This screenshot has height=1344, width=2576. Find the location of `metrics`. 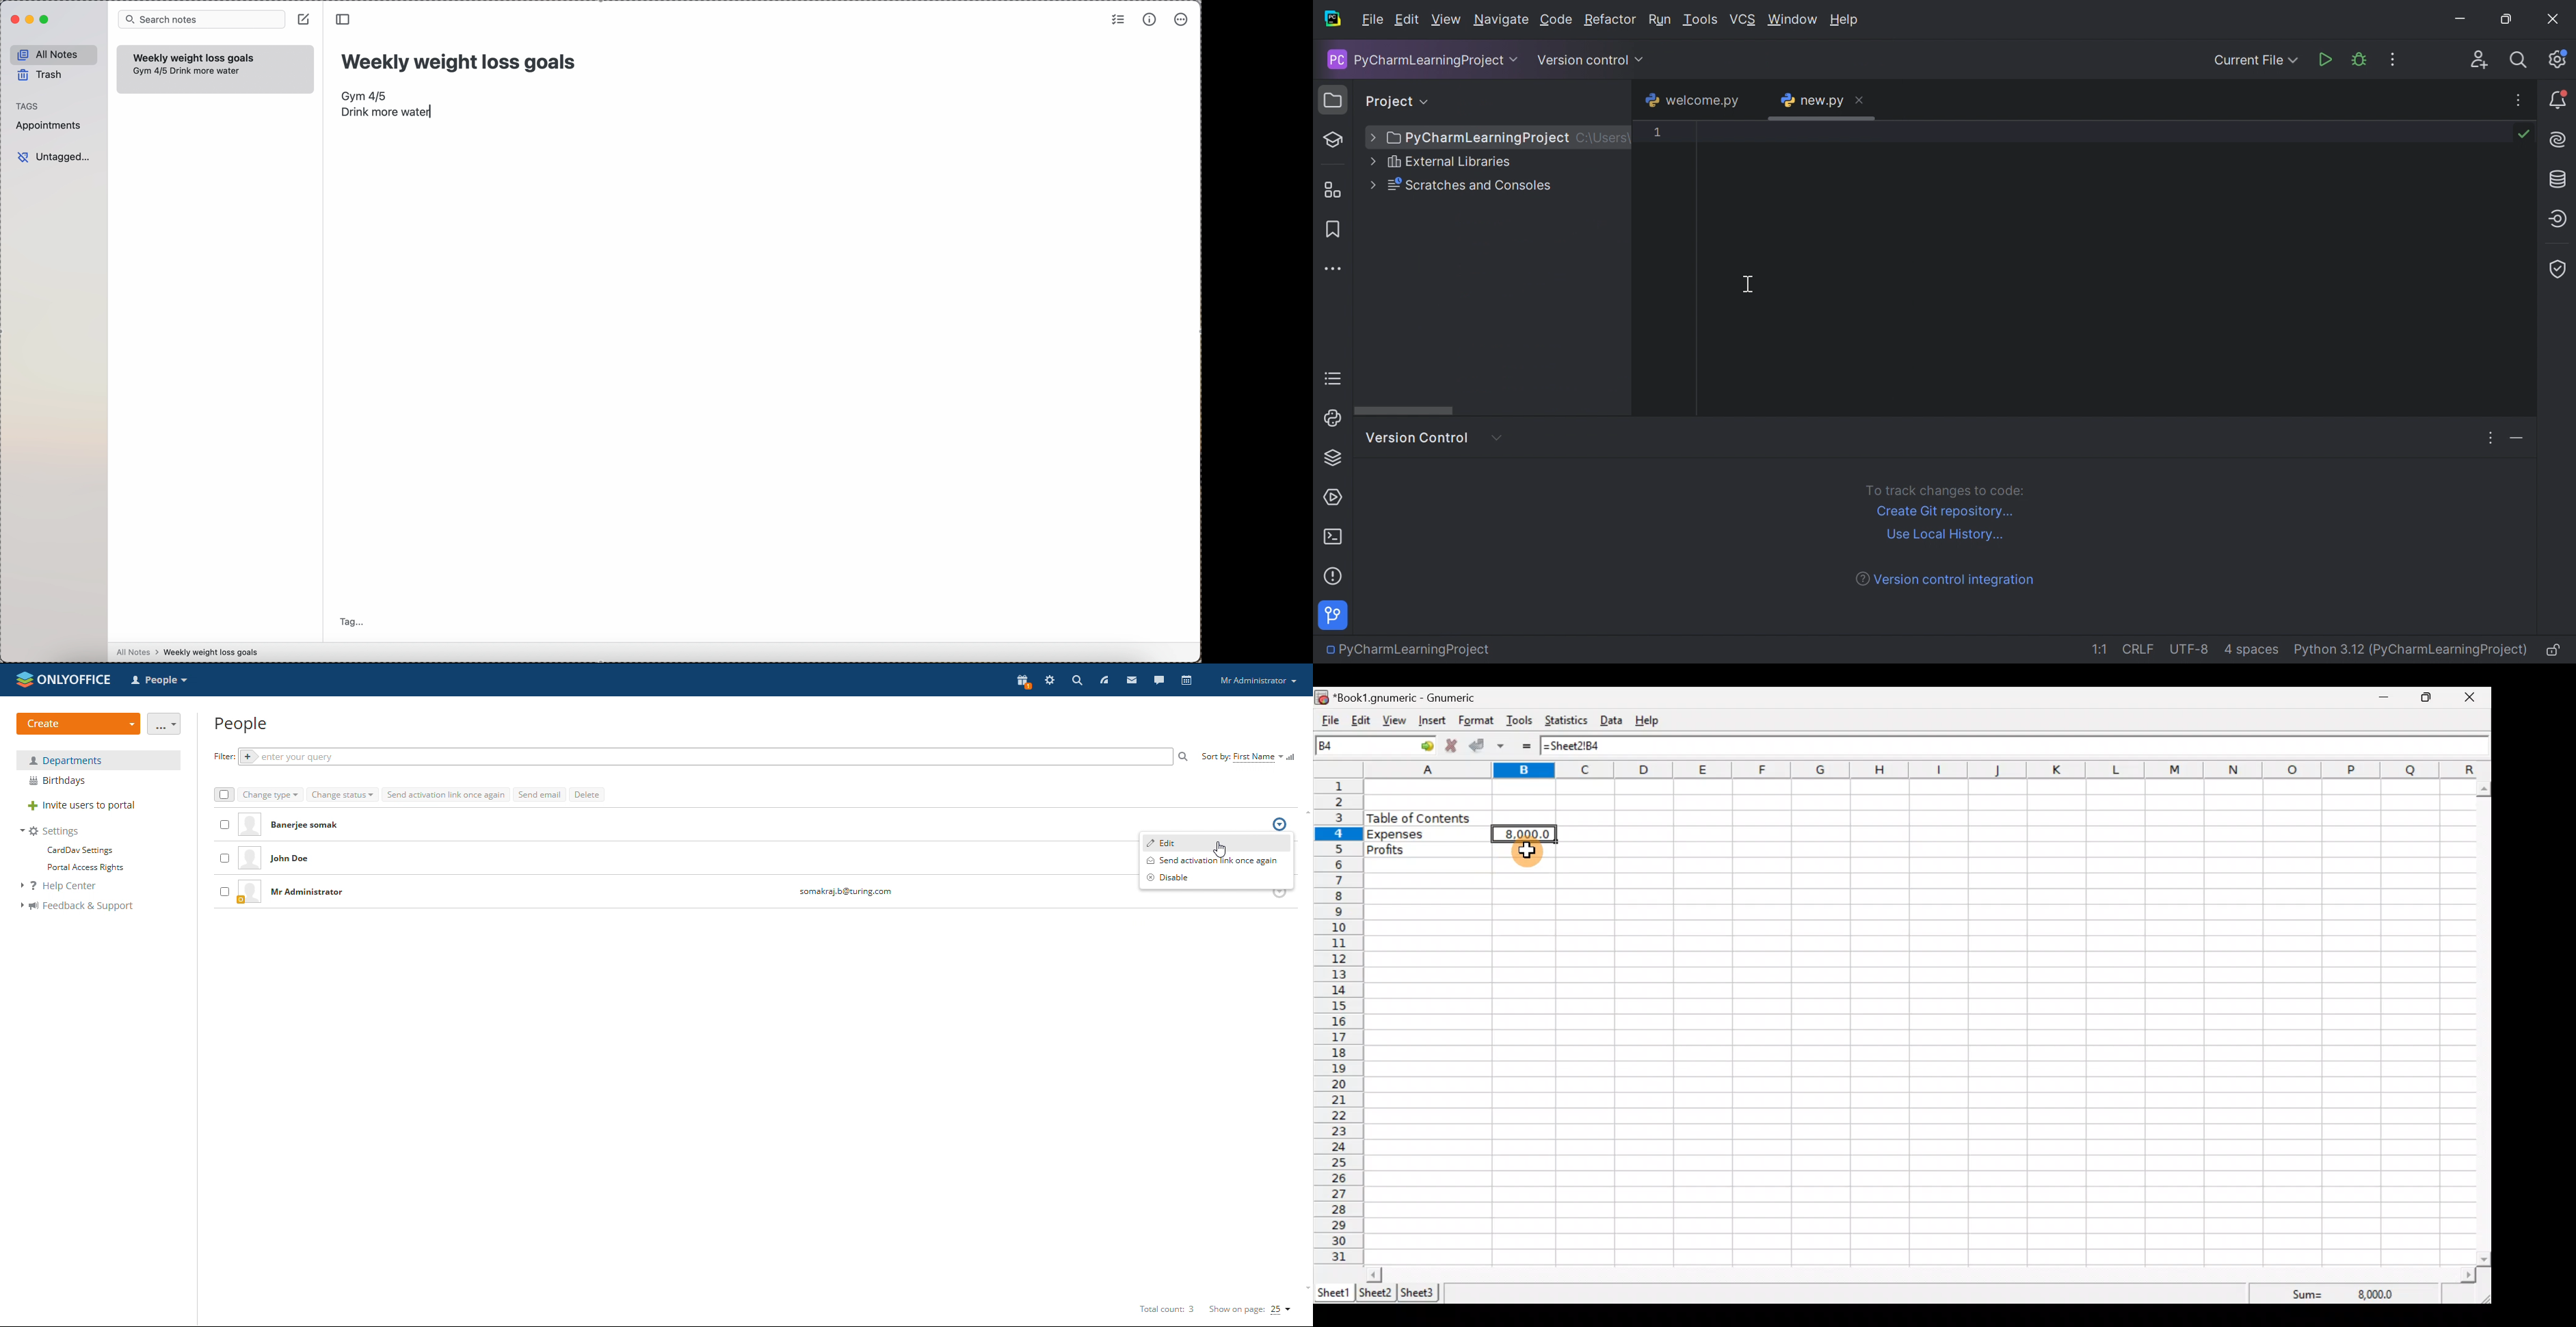

metrics is located at coordinates (1150, 20).